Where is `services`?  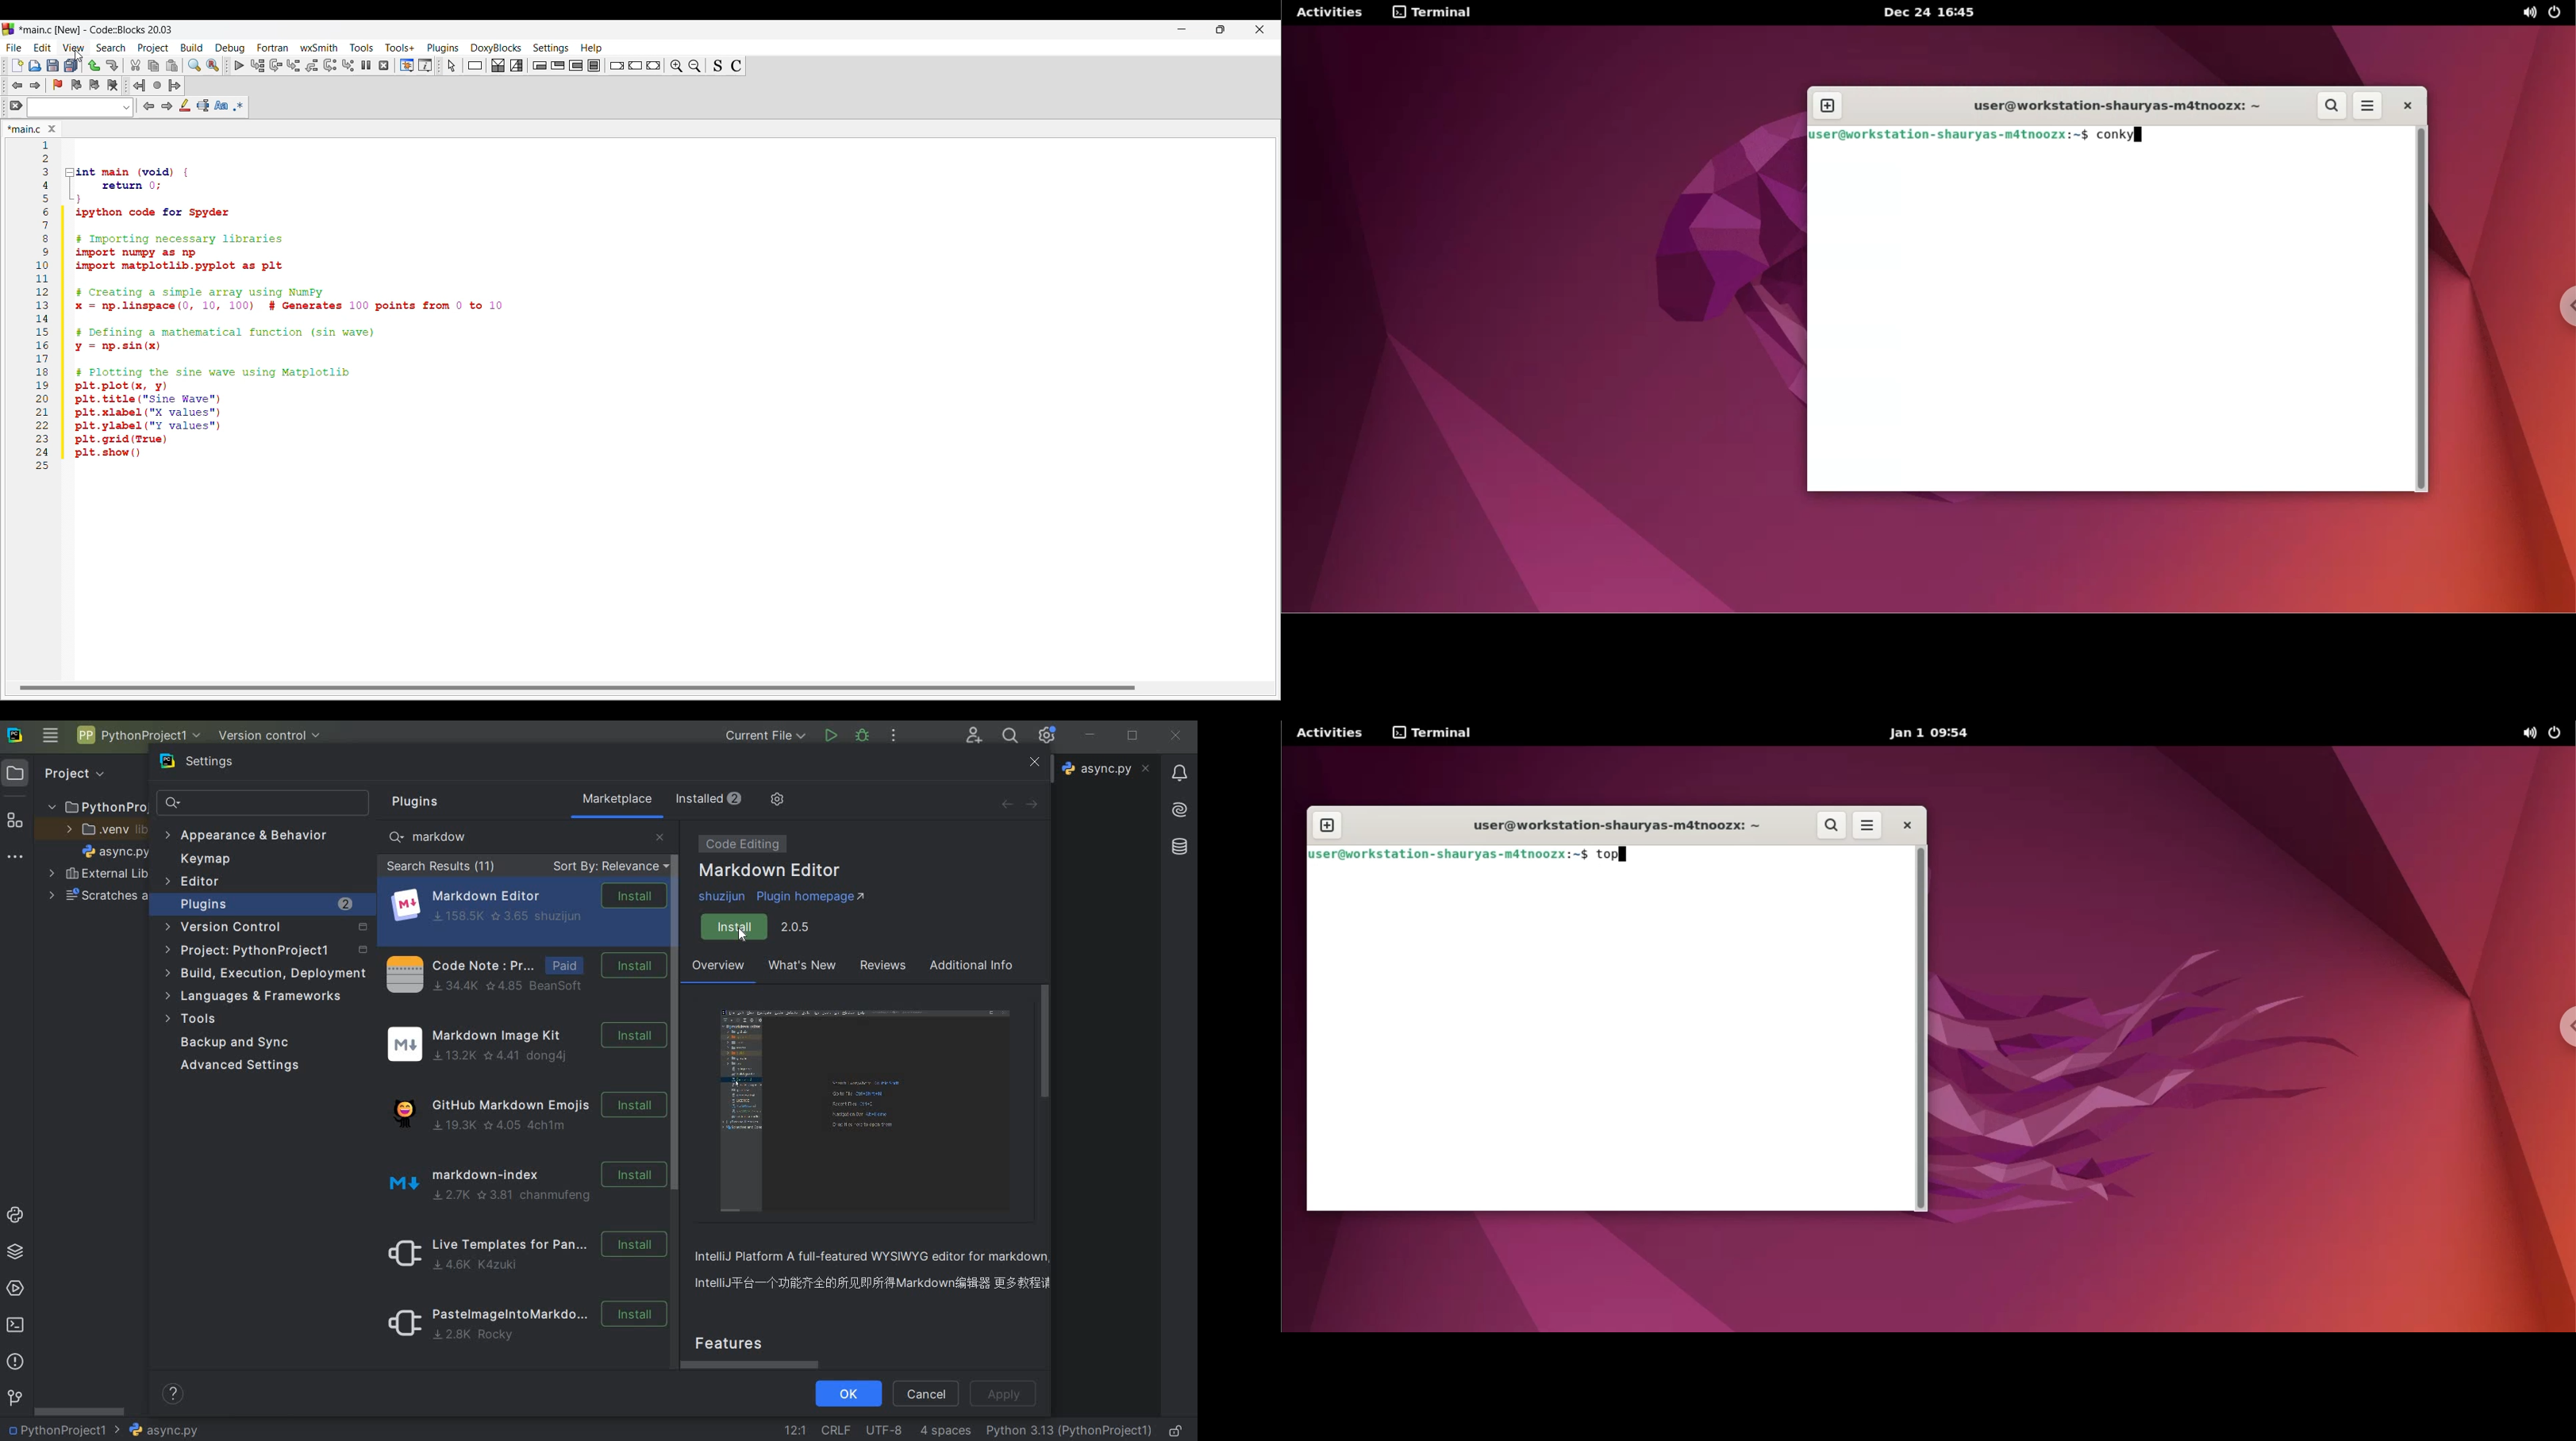 services is located at coordinates (15, 1288).